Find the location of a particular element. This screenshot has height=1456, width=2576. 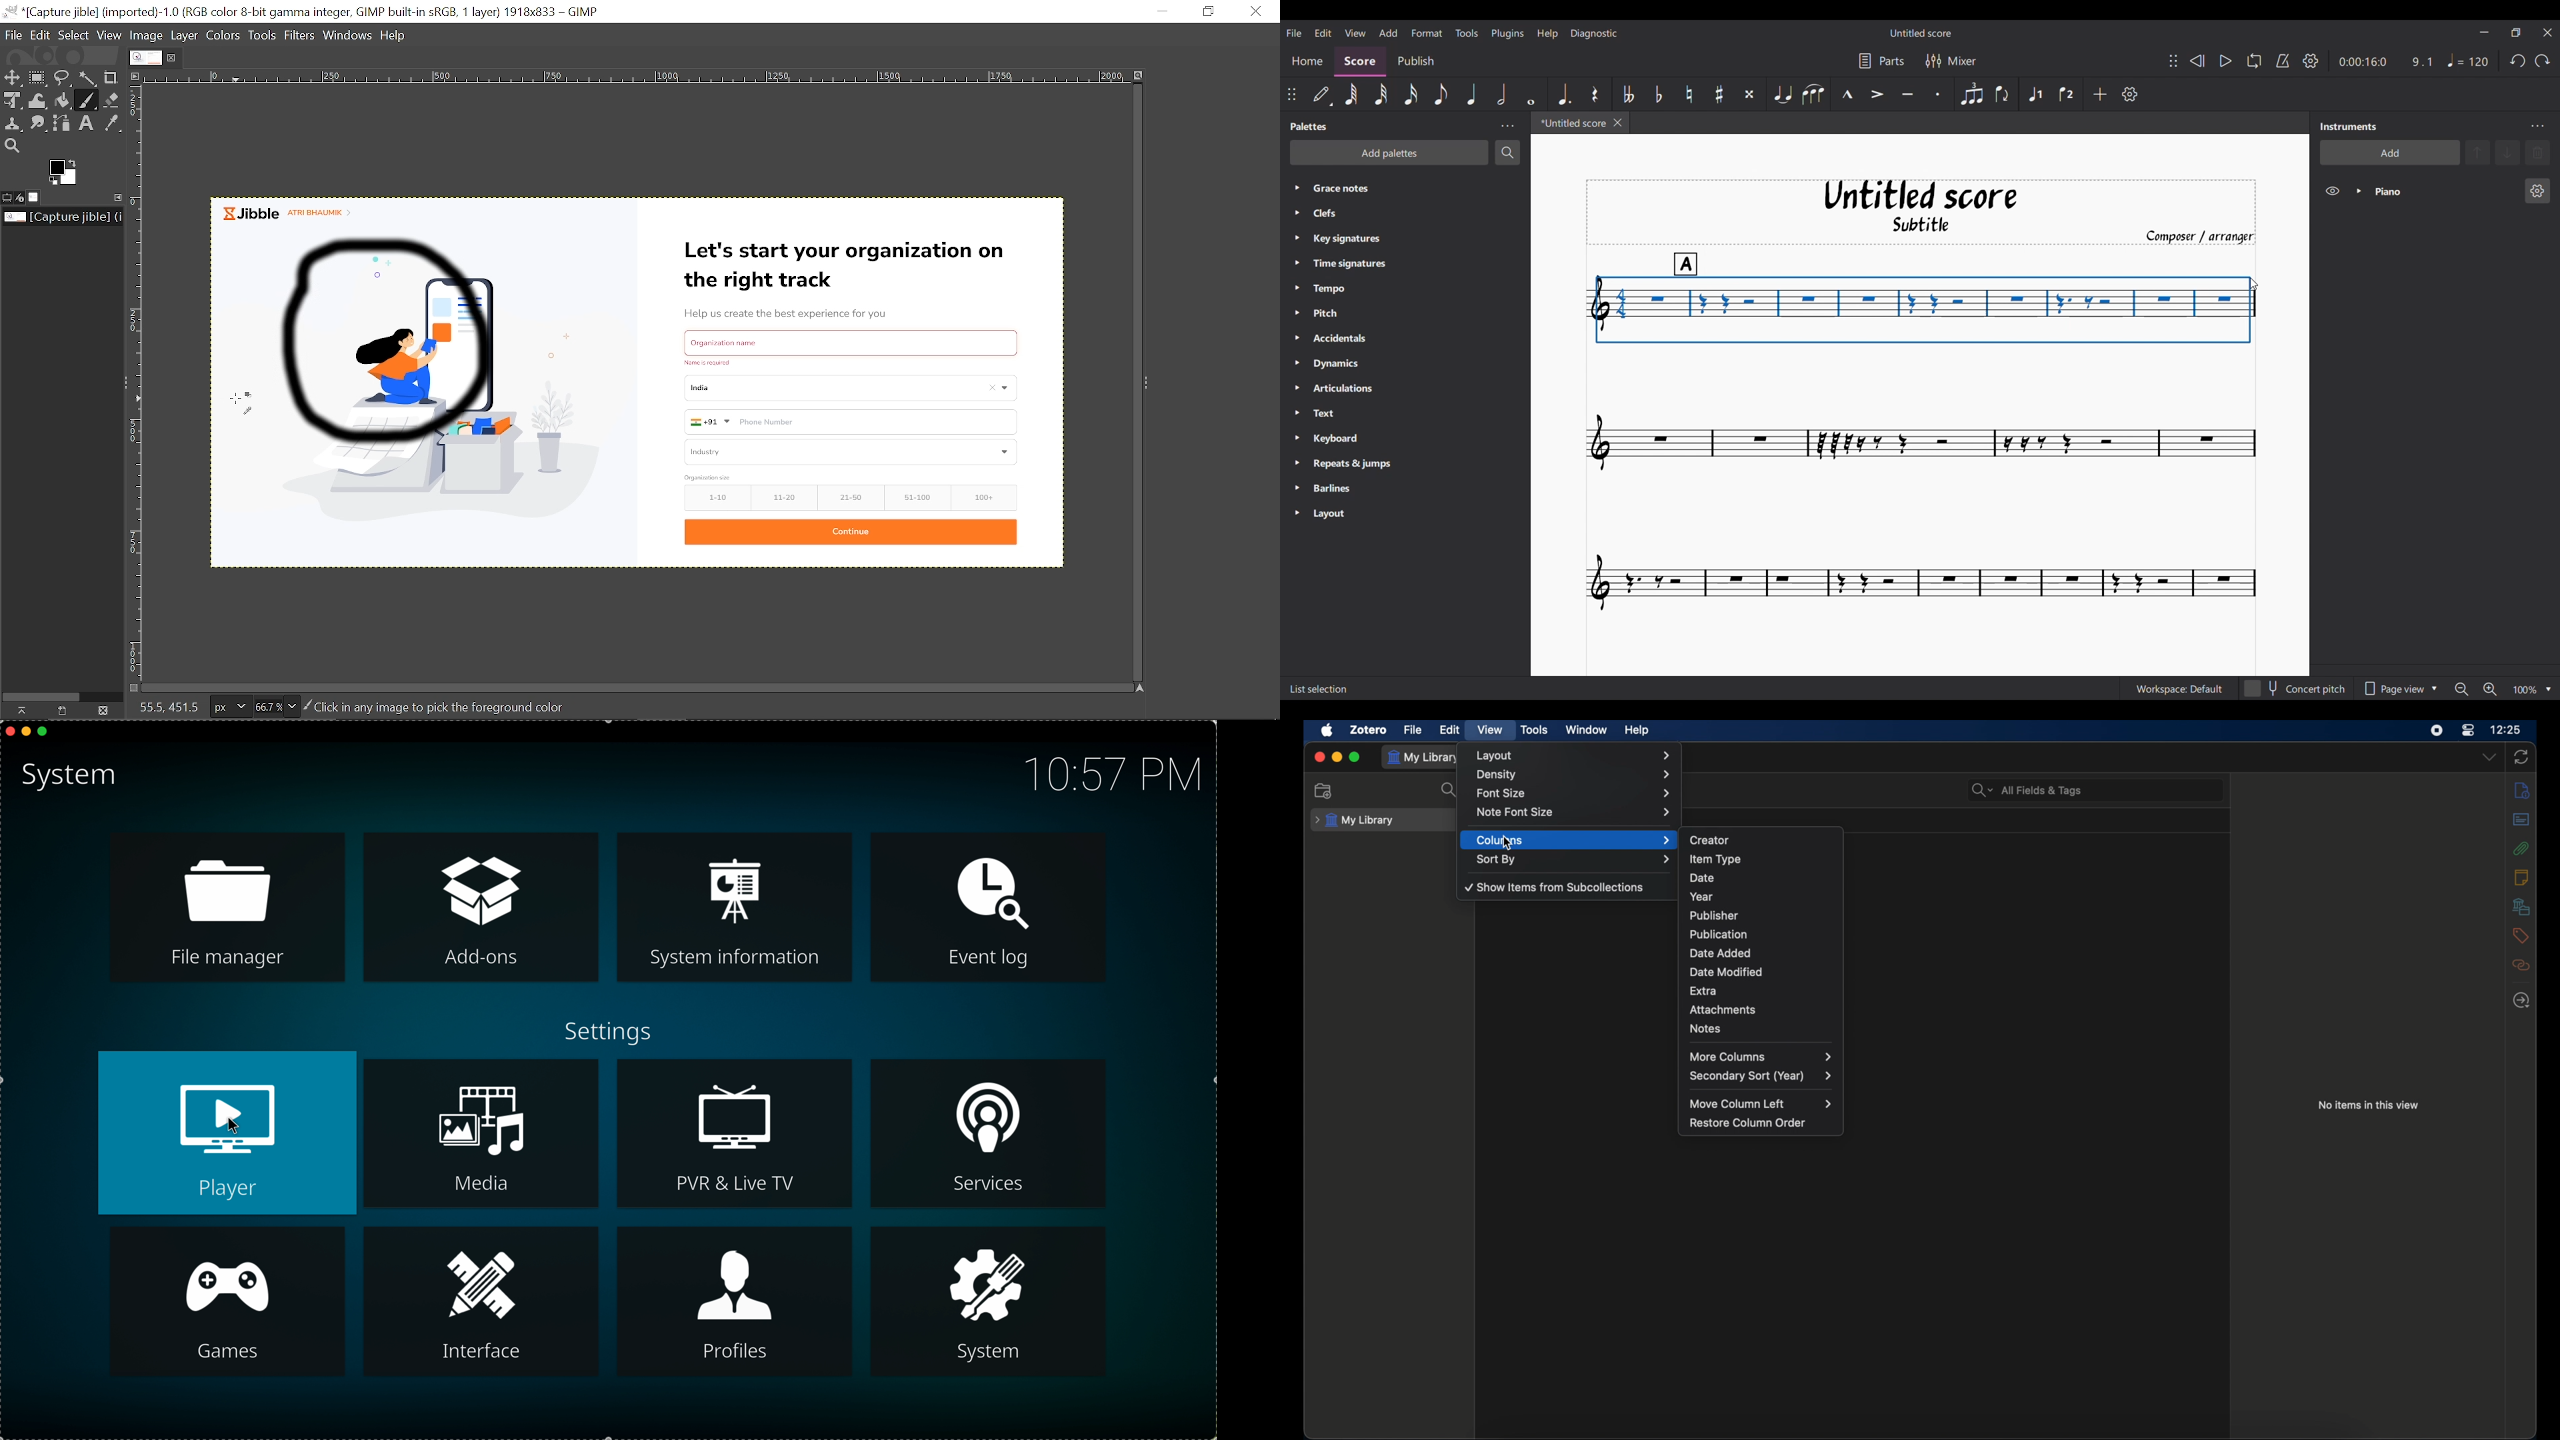

Layout is located at coordinates (1349, 515).